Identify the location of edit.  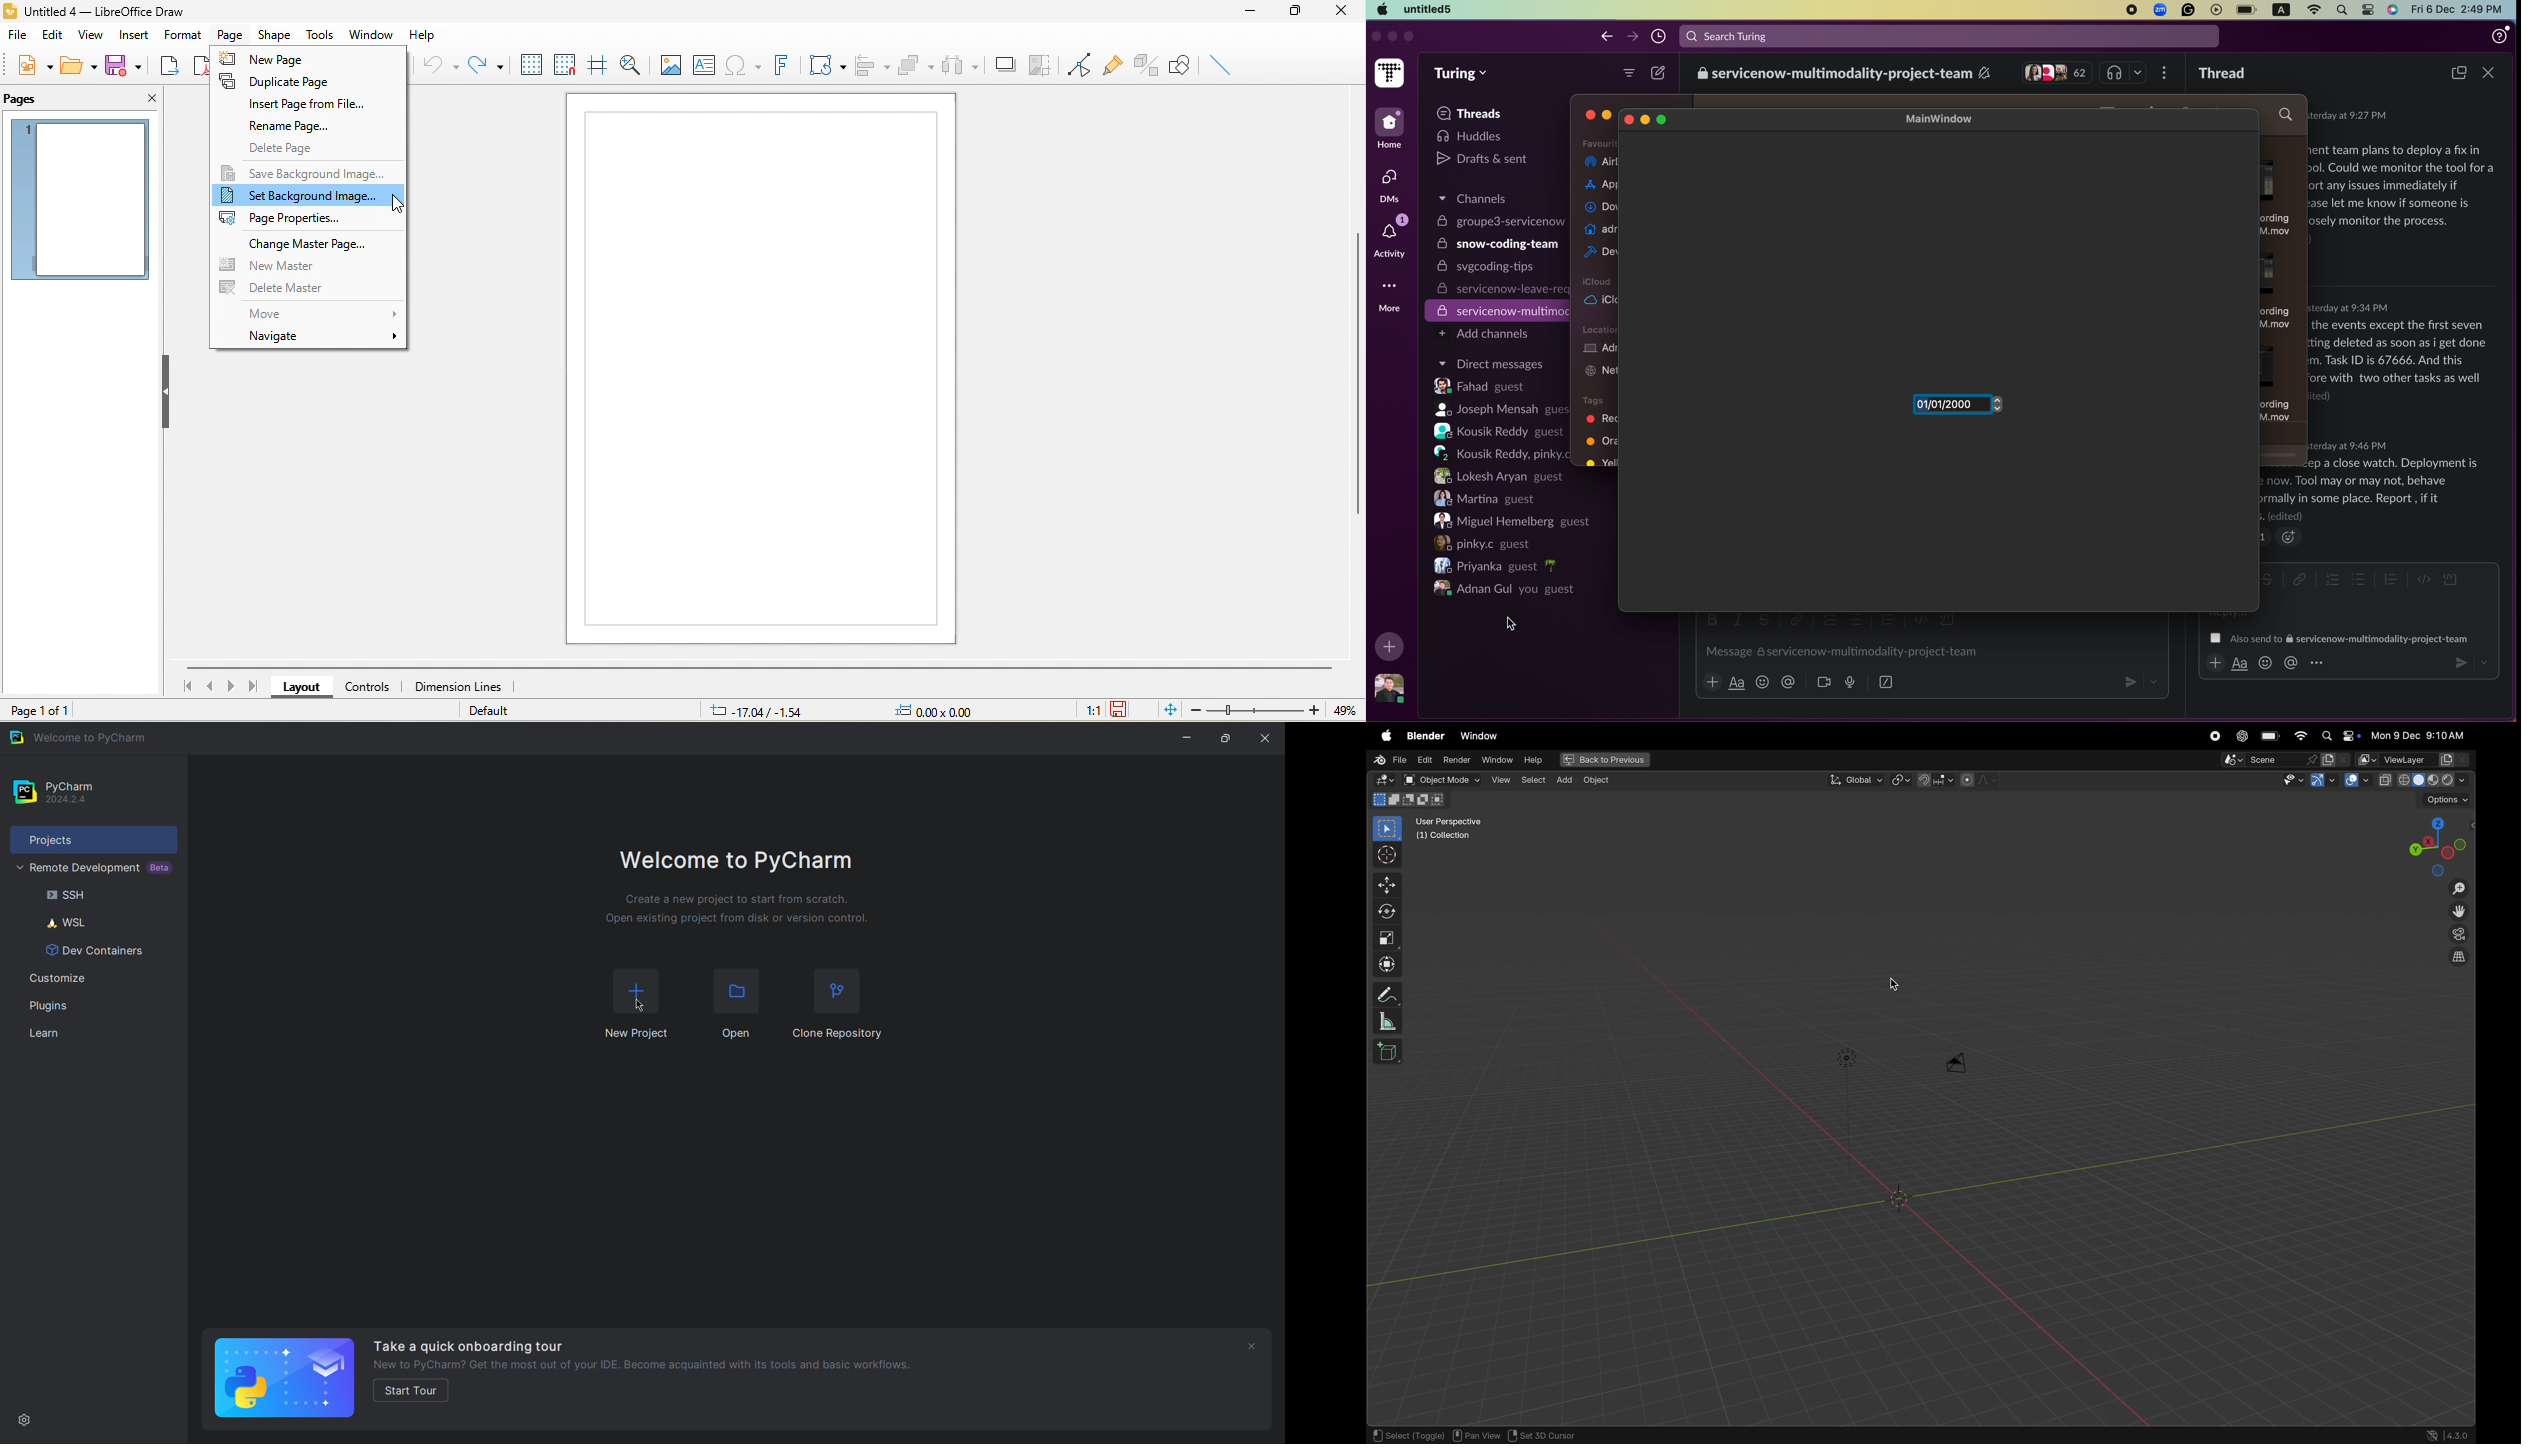
(54, 35).